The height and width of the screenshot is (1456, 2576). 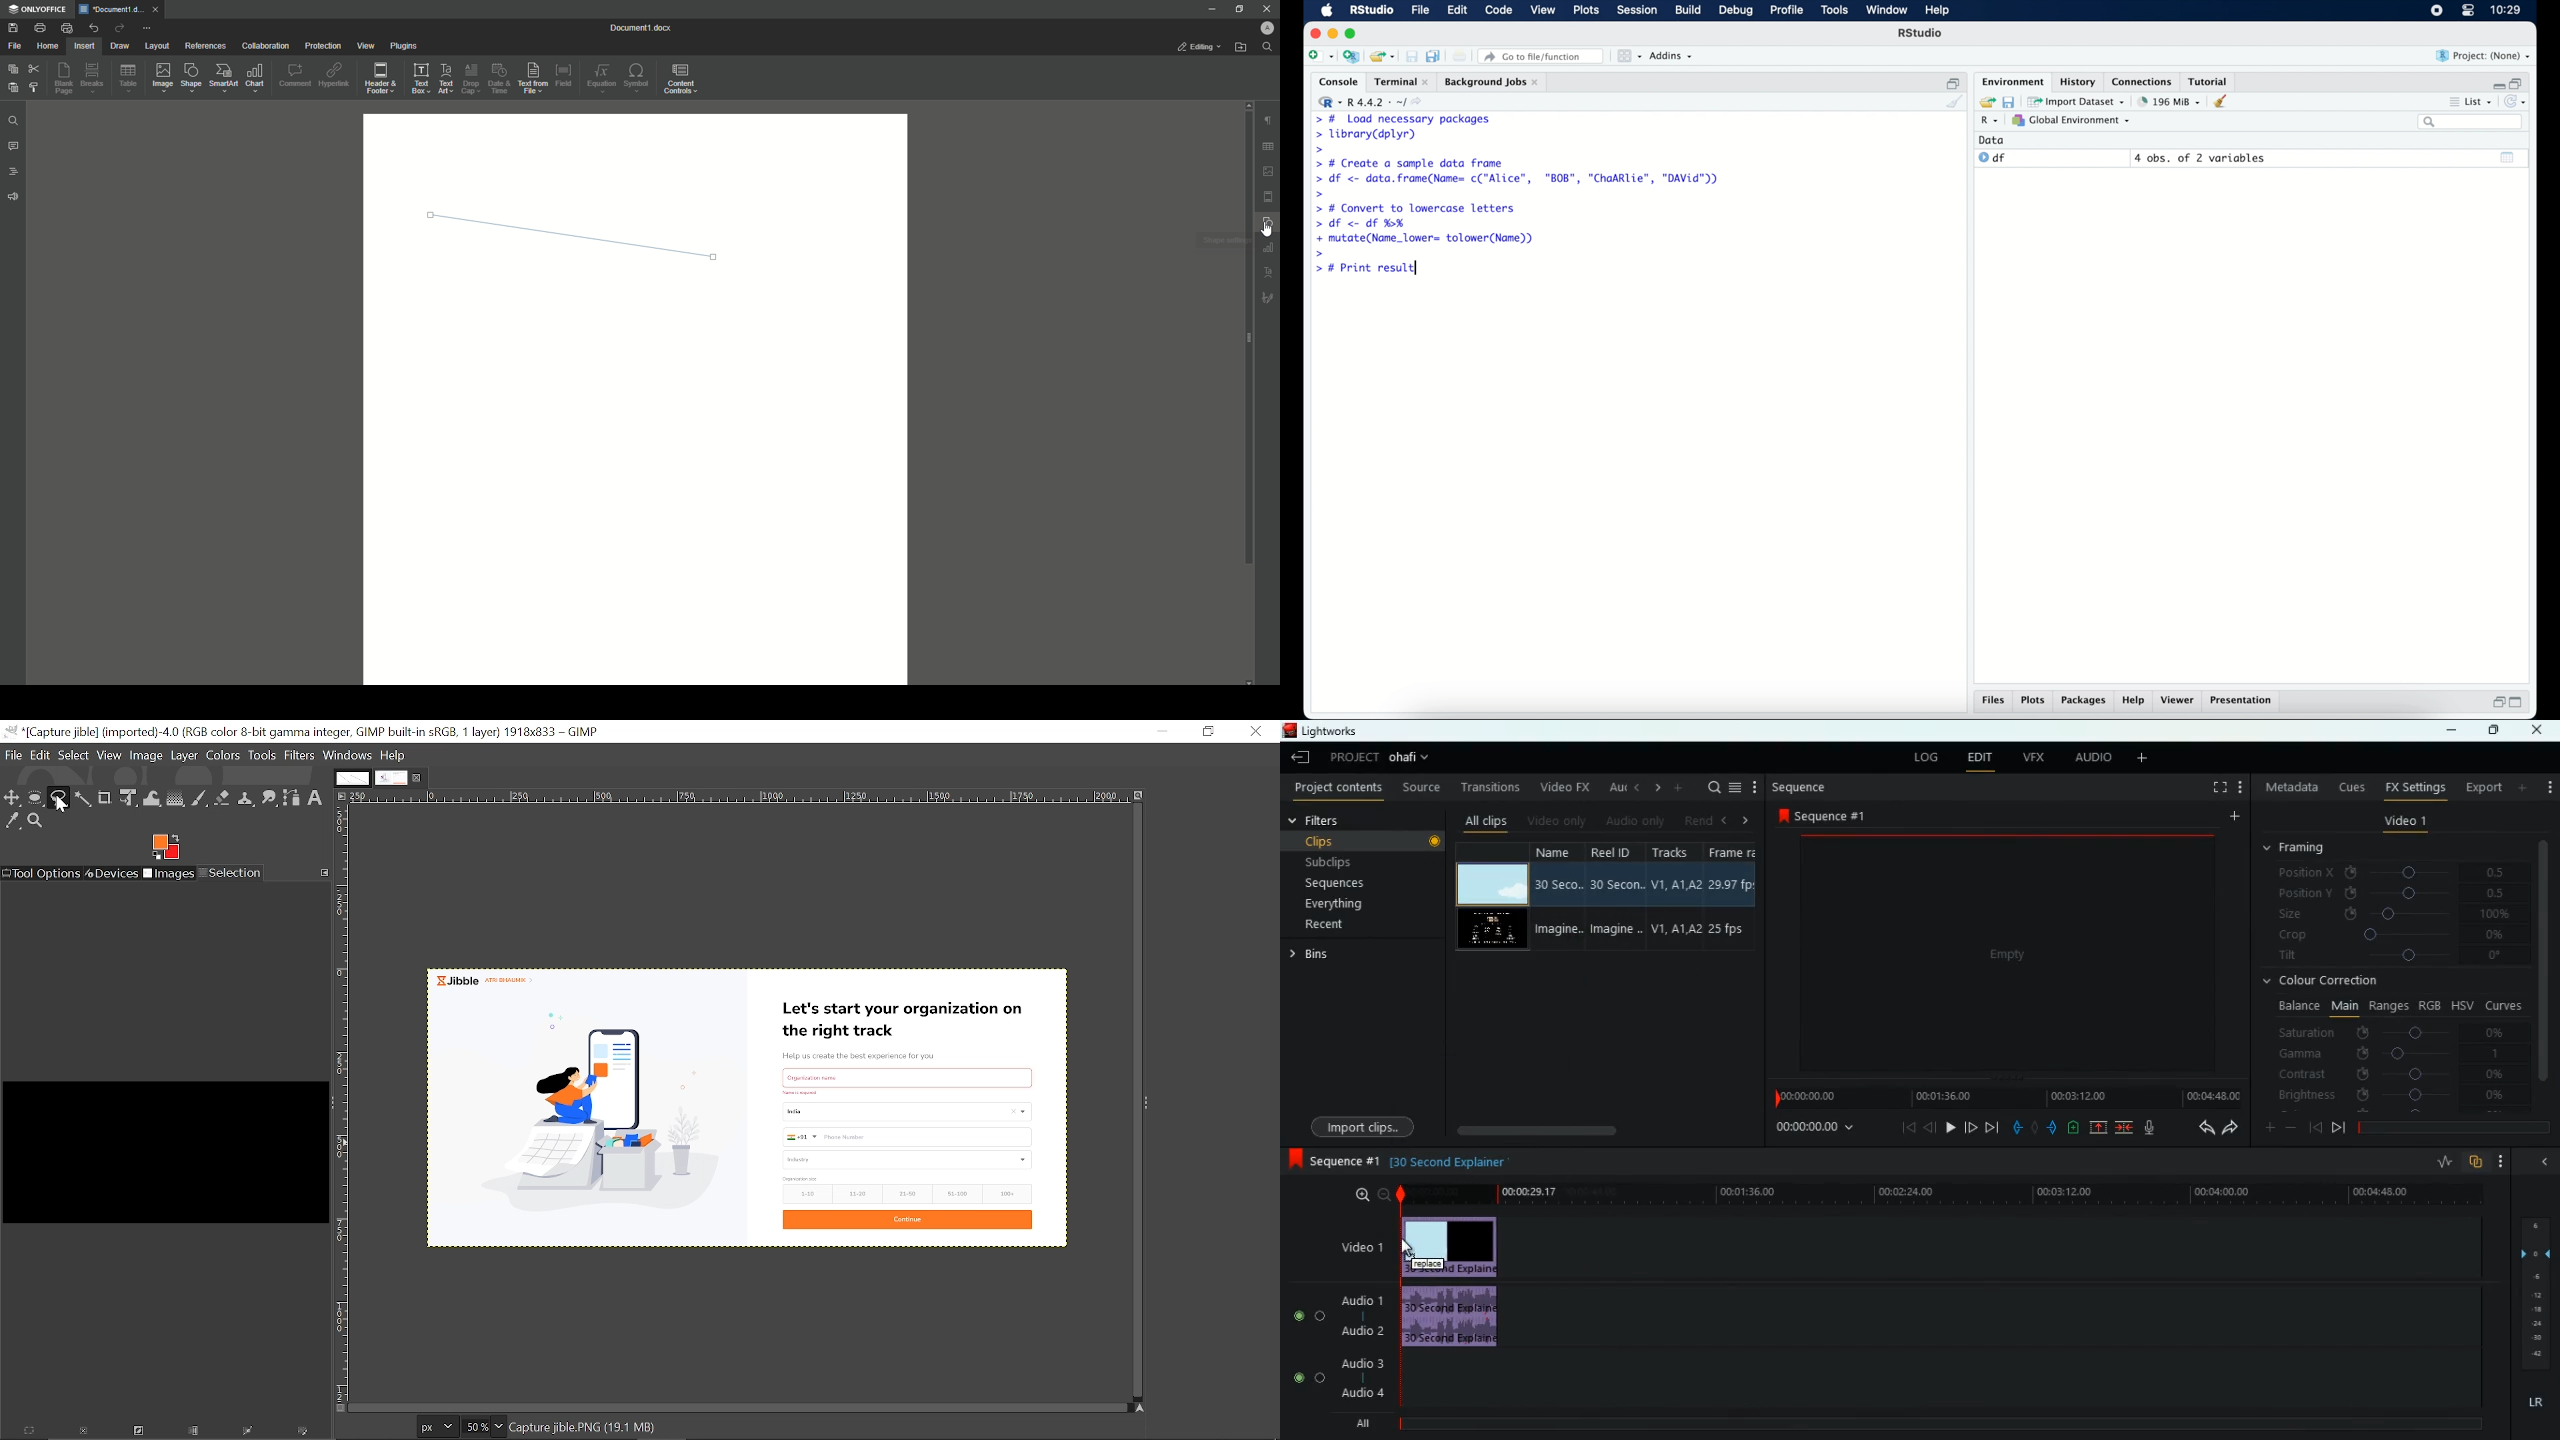 What do you see at coordinates (2011, 81) in the screenshot?
I see `environment` at bounding box center [2011, 81].